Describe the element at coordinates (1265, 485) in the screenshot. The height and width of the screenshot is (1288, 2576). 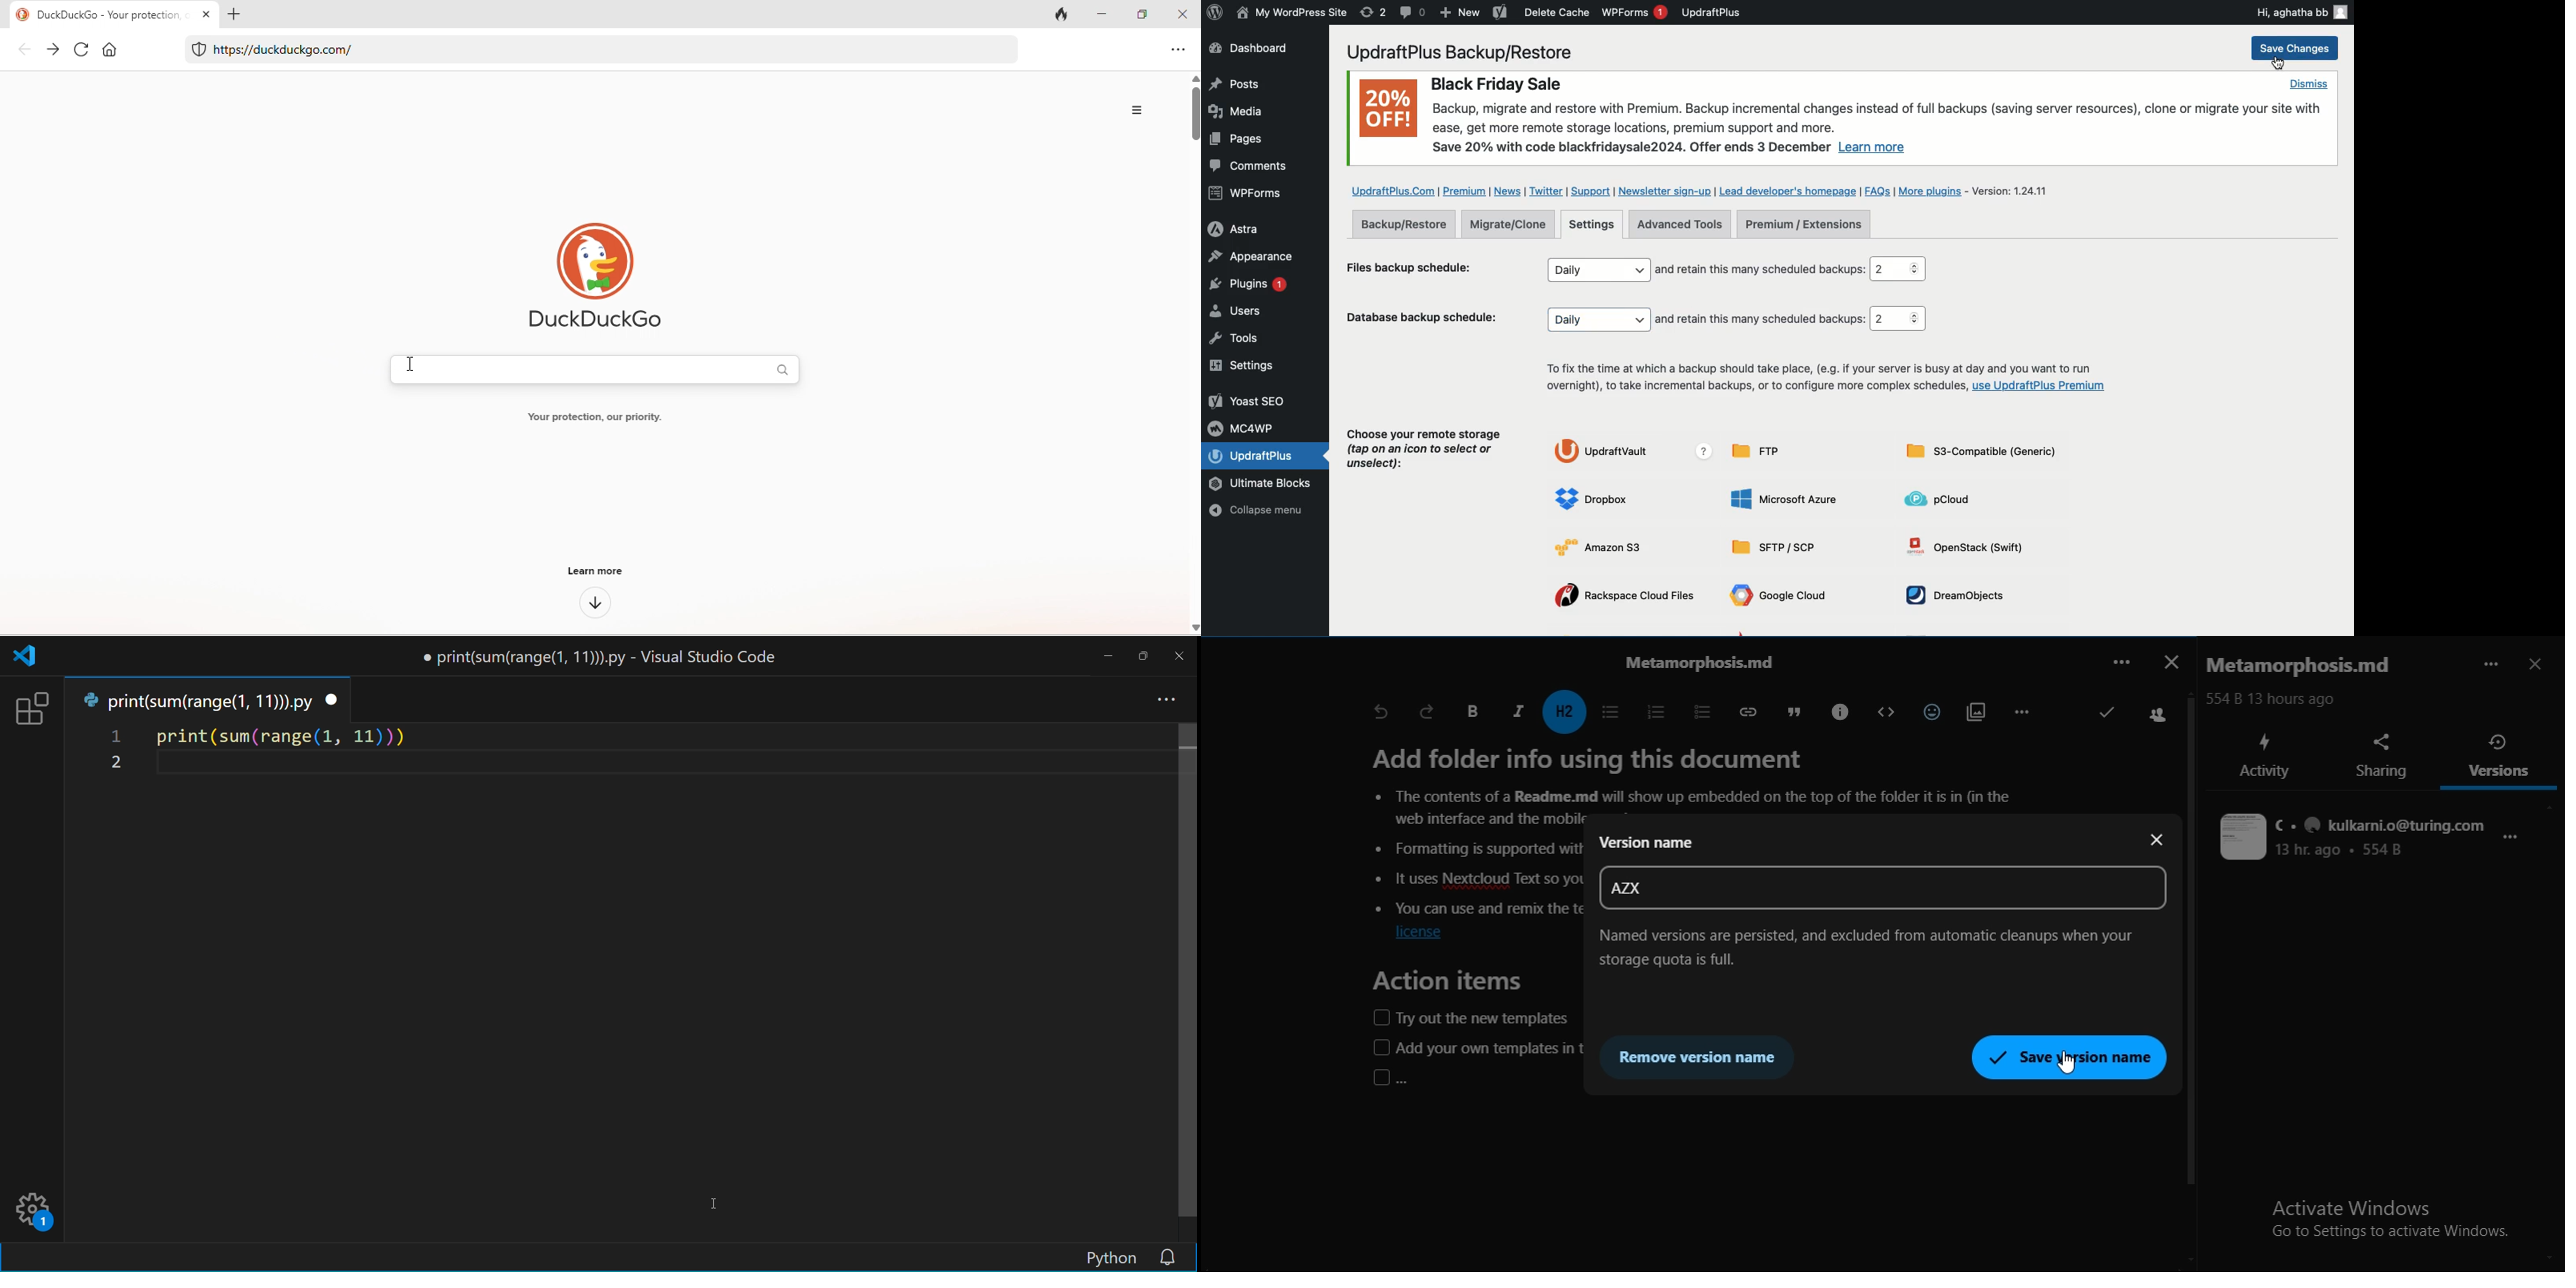
I see `Ultimate Blocks` at that location.